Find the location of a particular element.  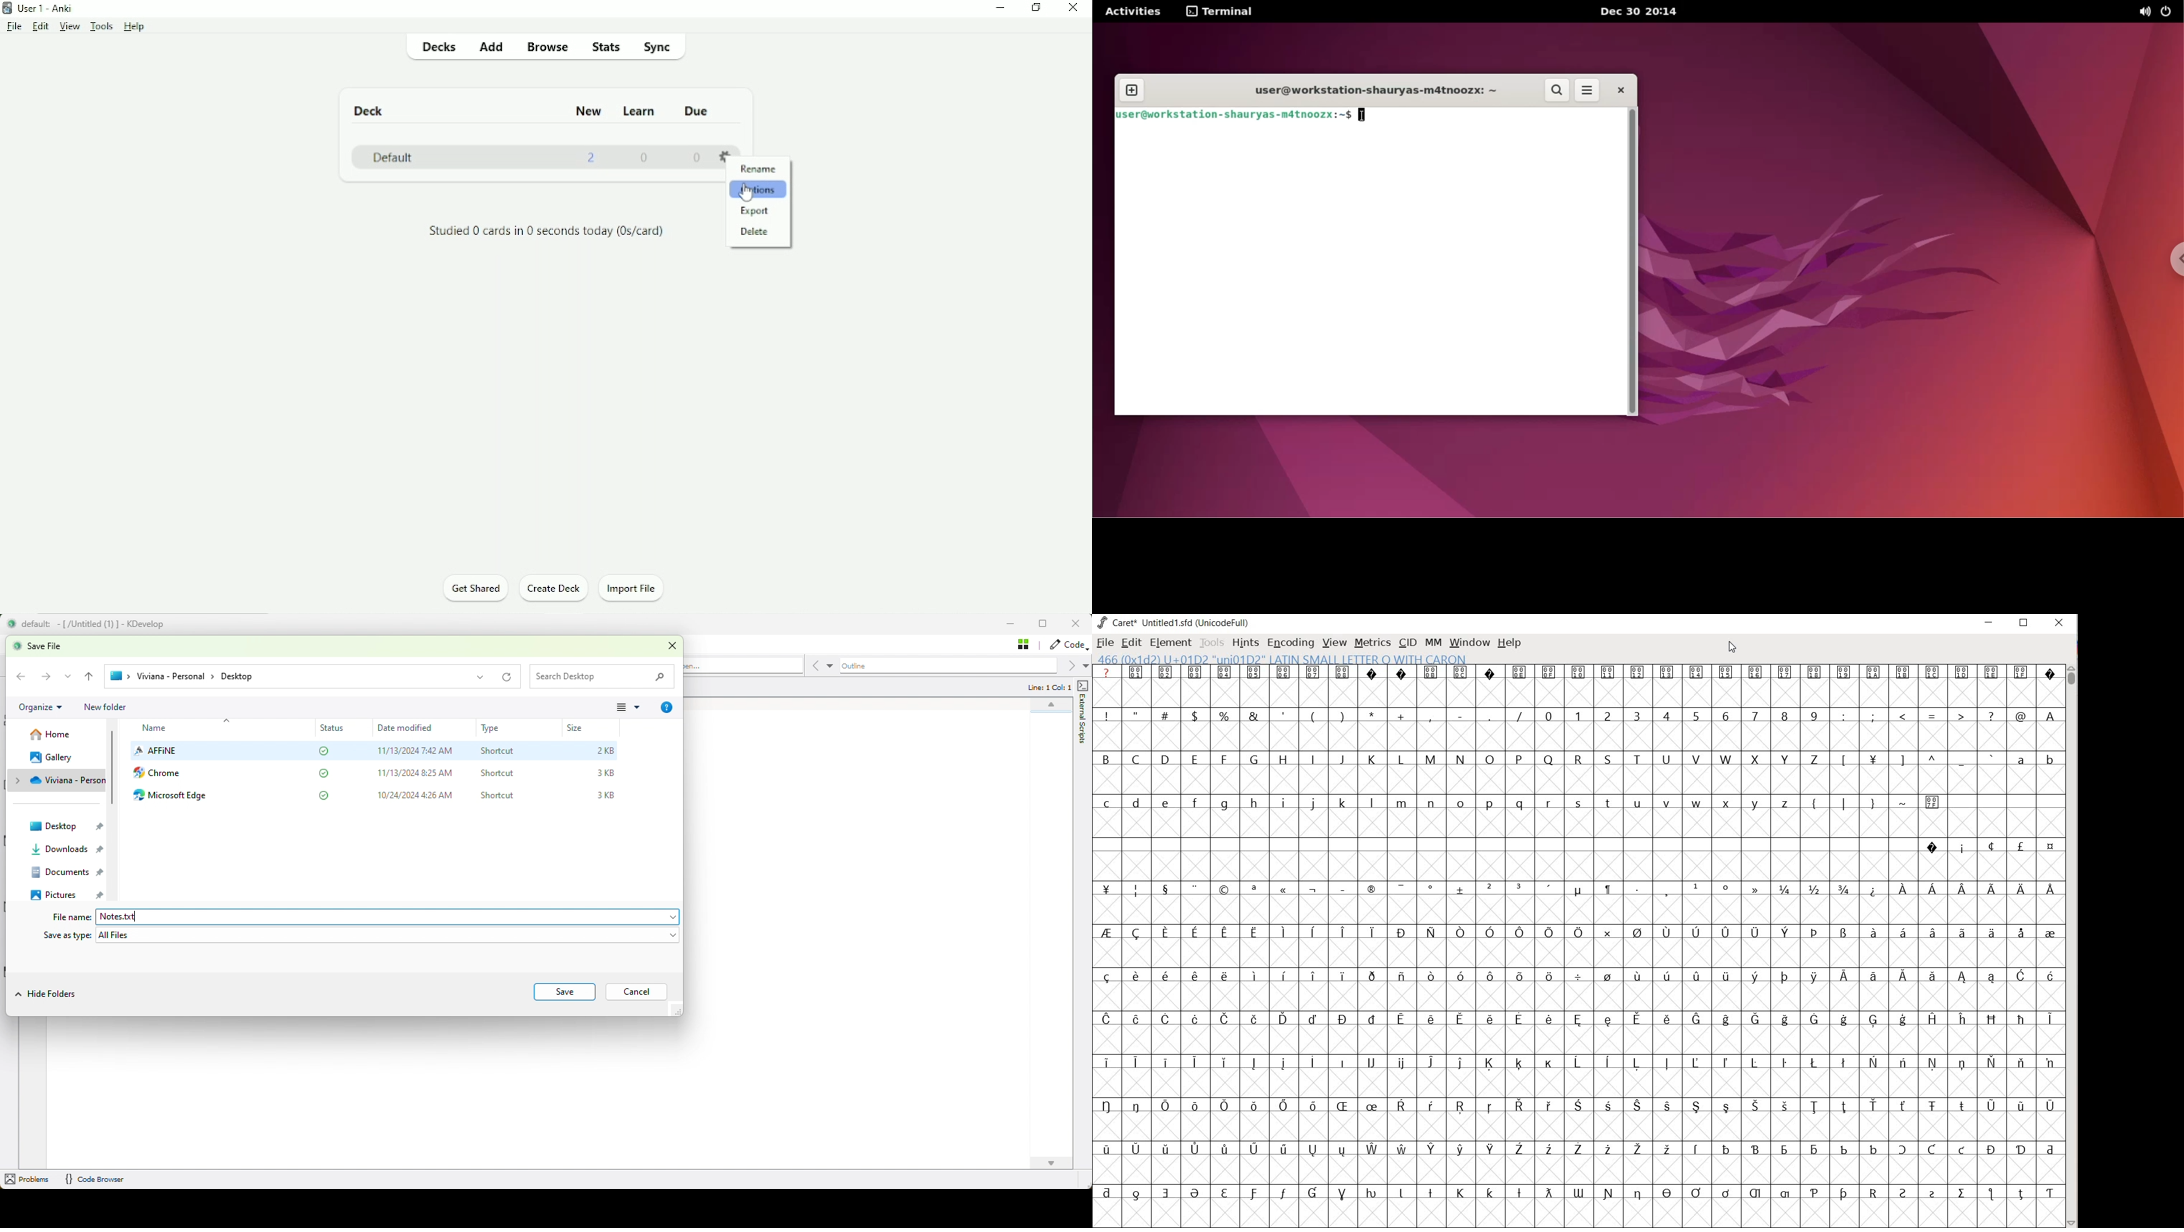

chrome options is located at coordinates (2169, 257).